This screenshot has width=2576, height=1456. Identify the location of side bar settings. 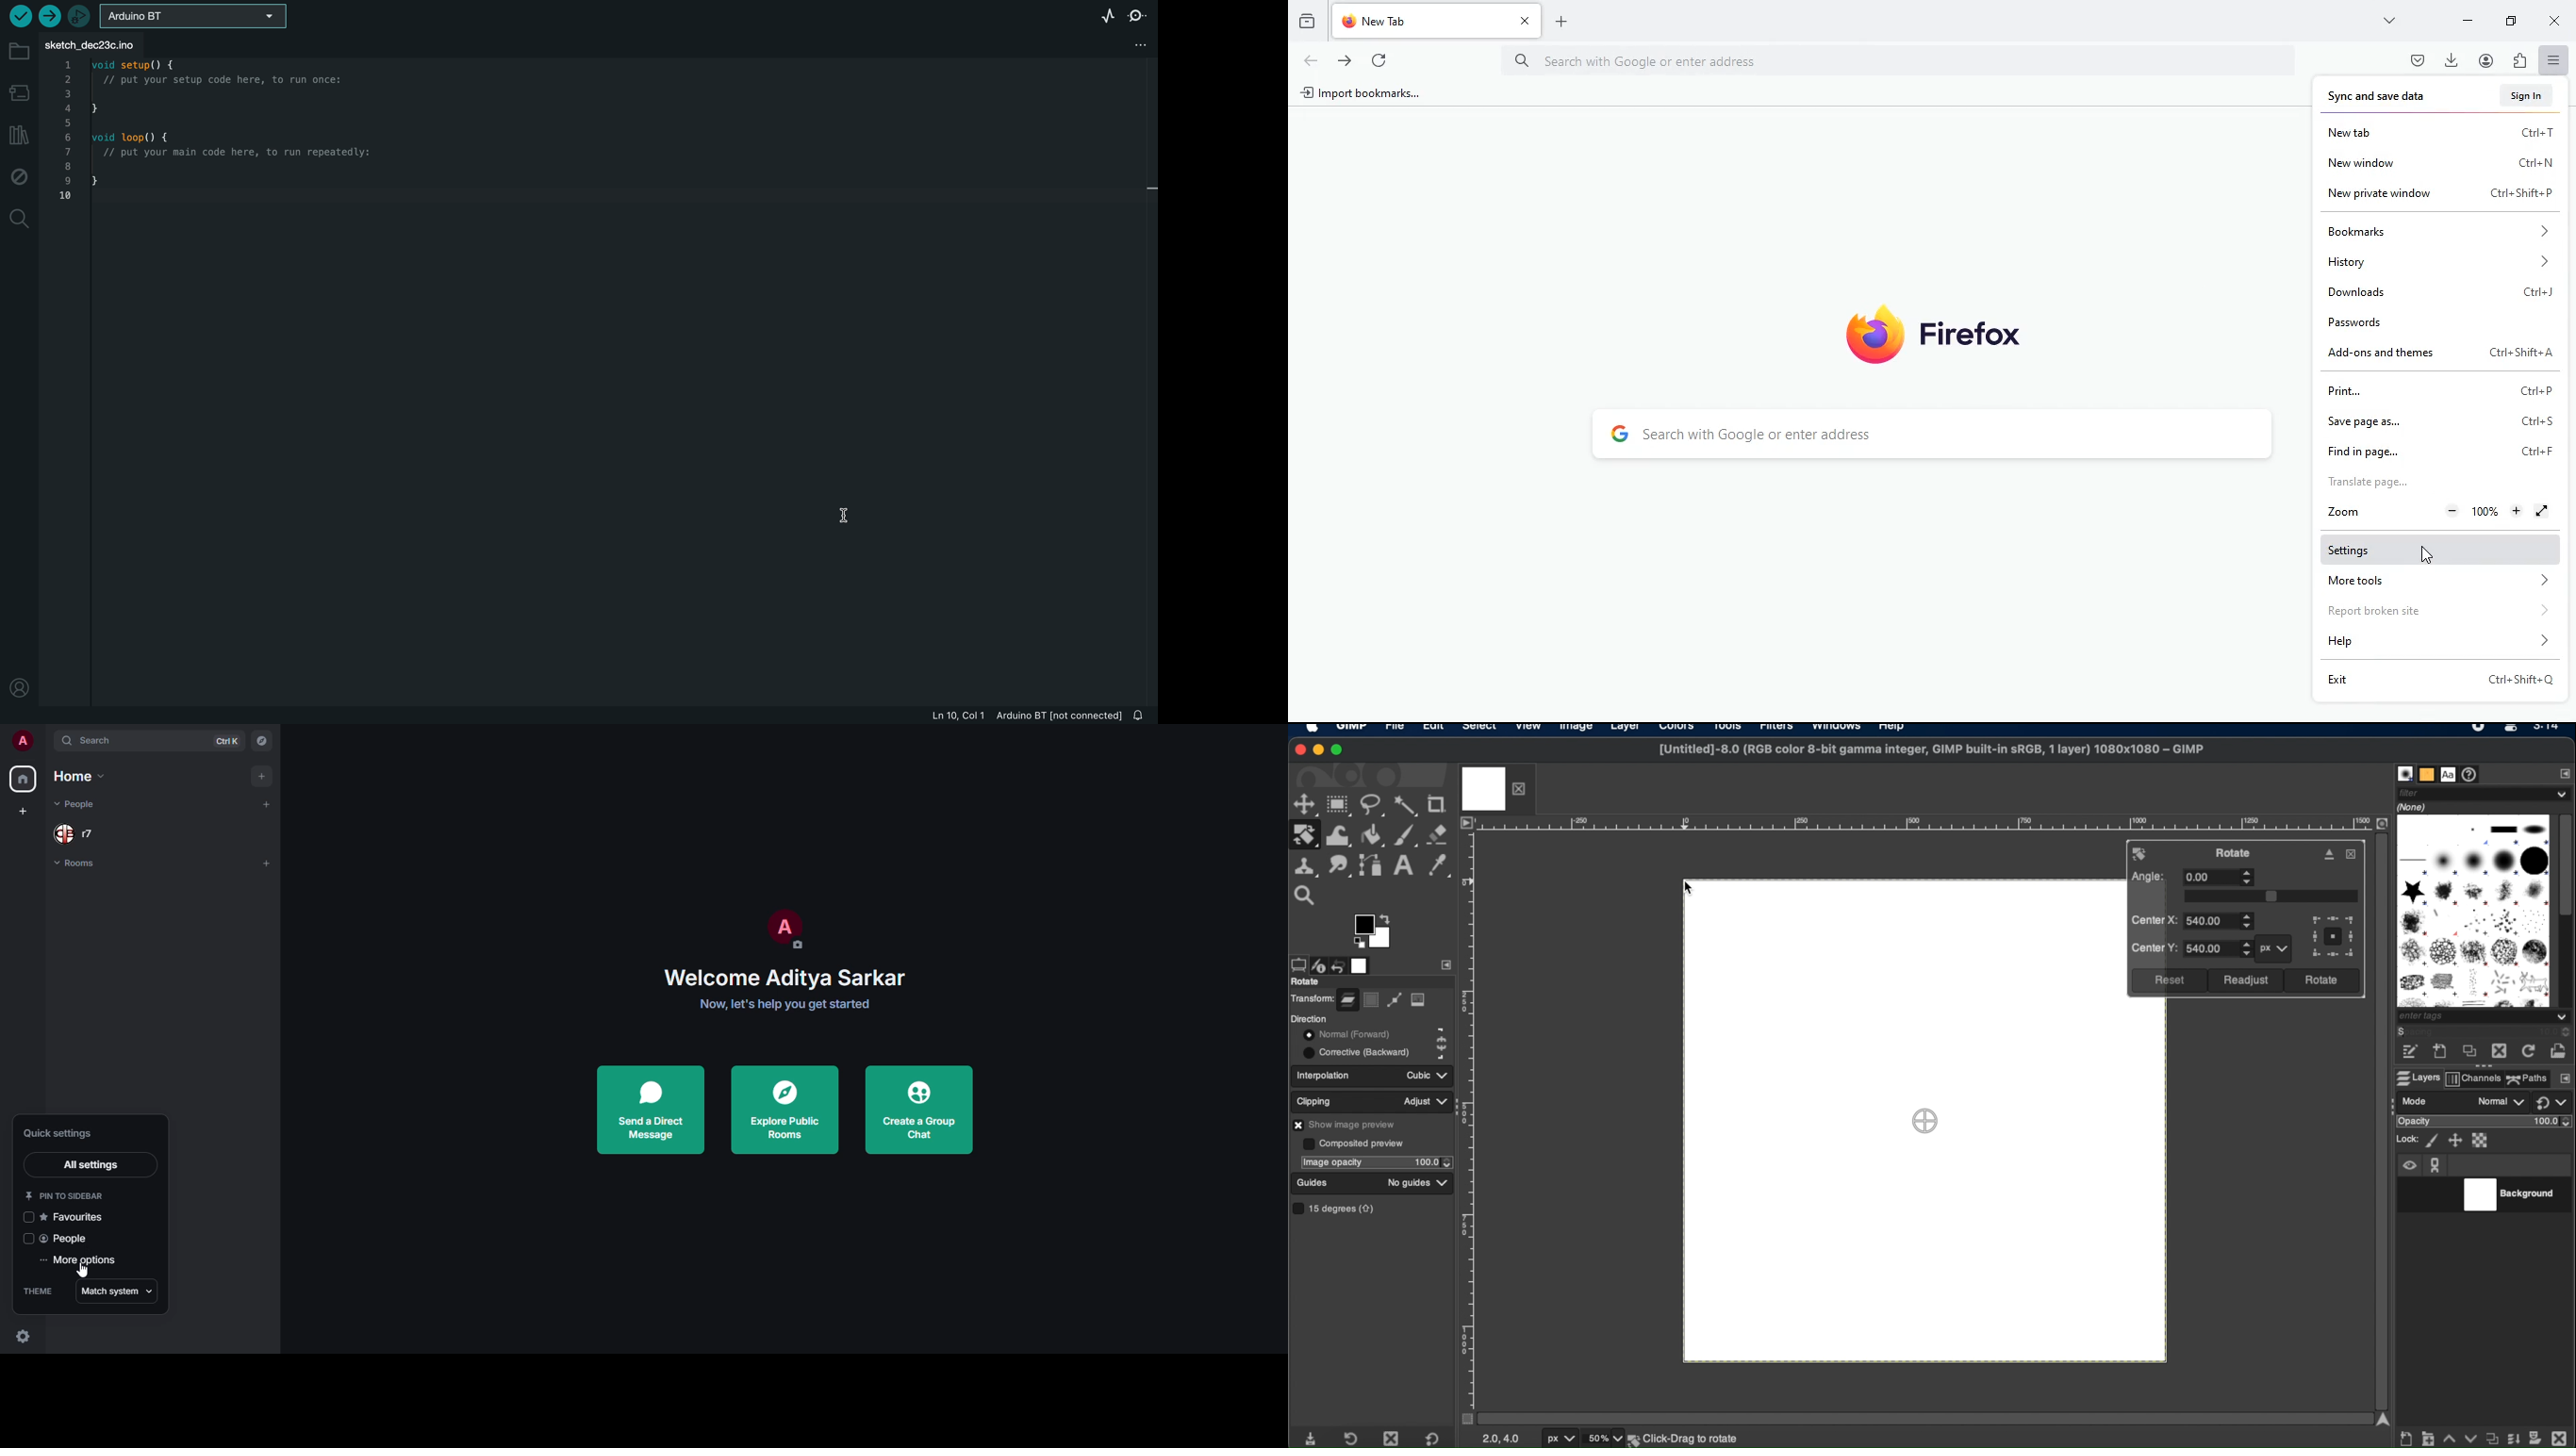
(1447, 964).